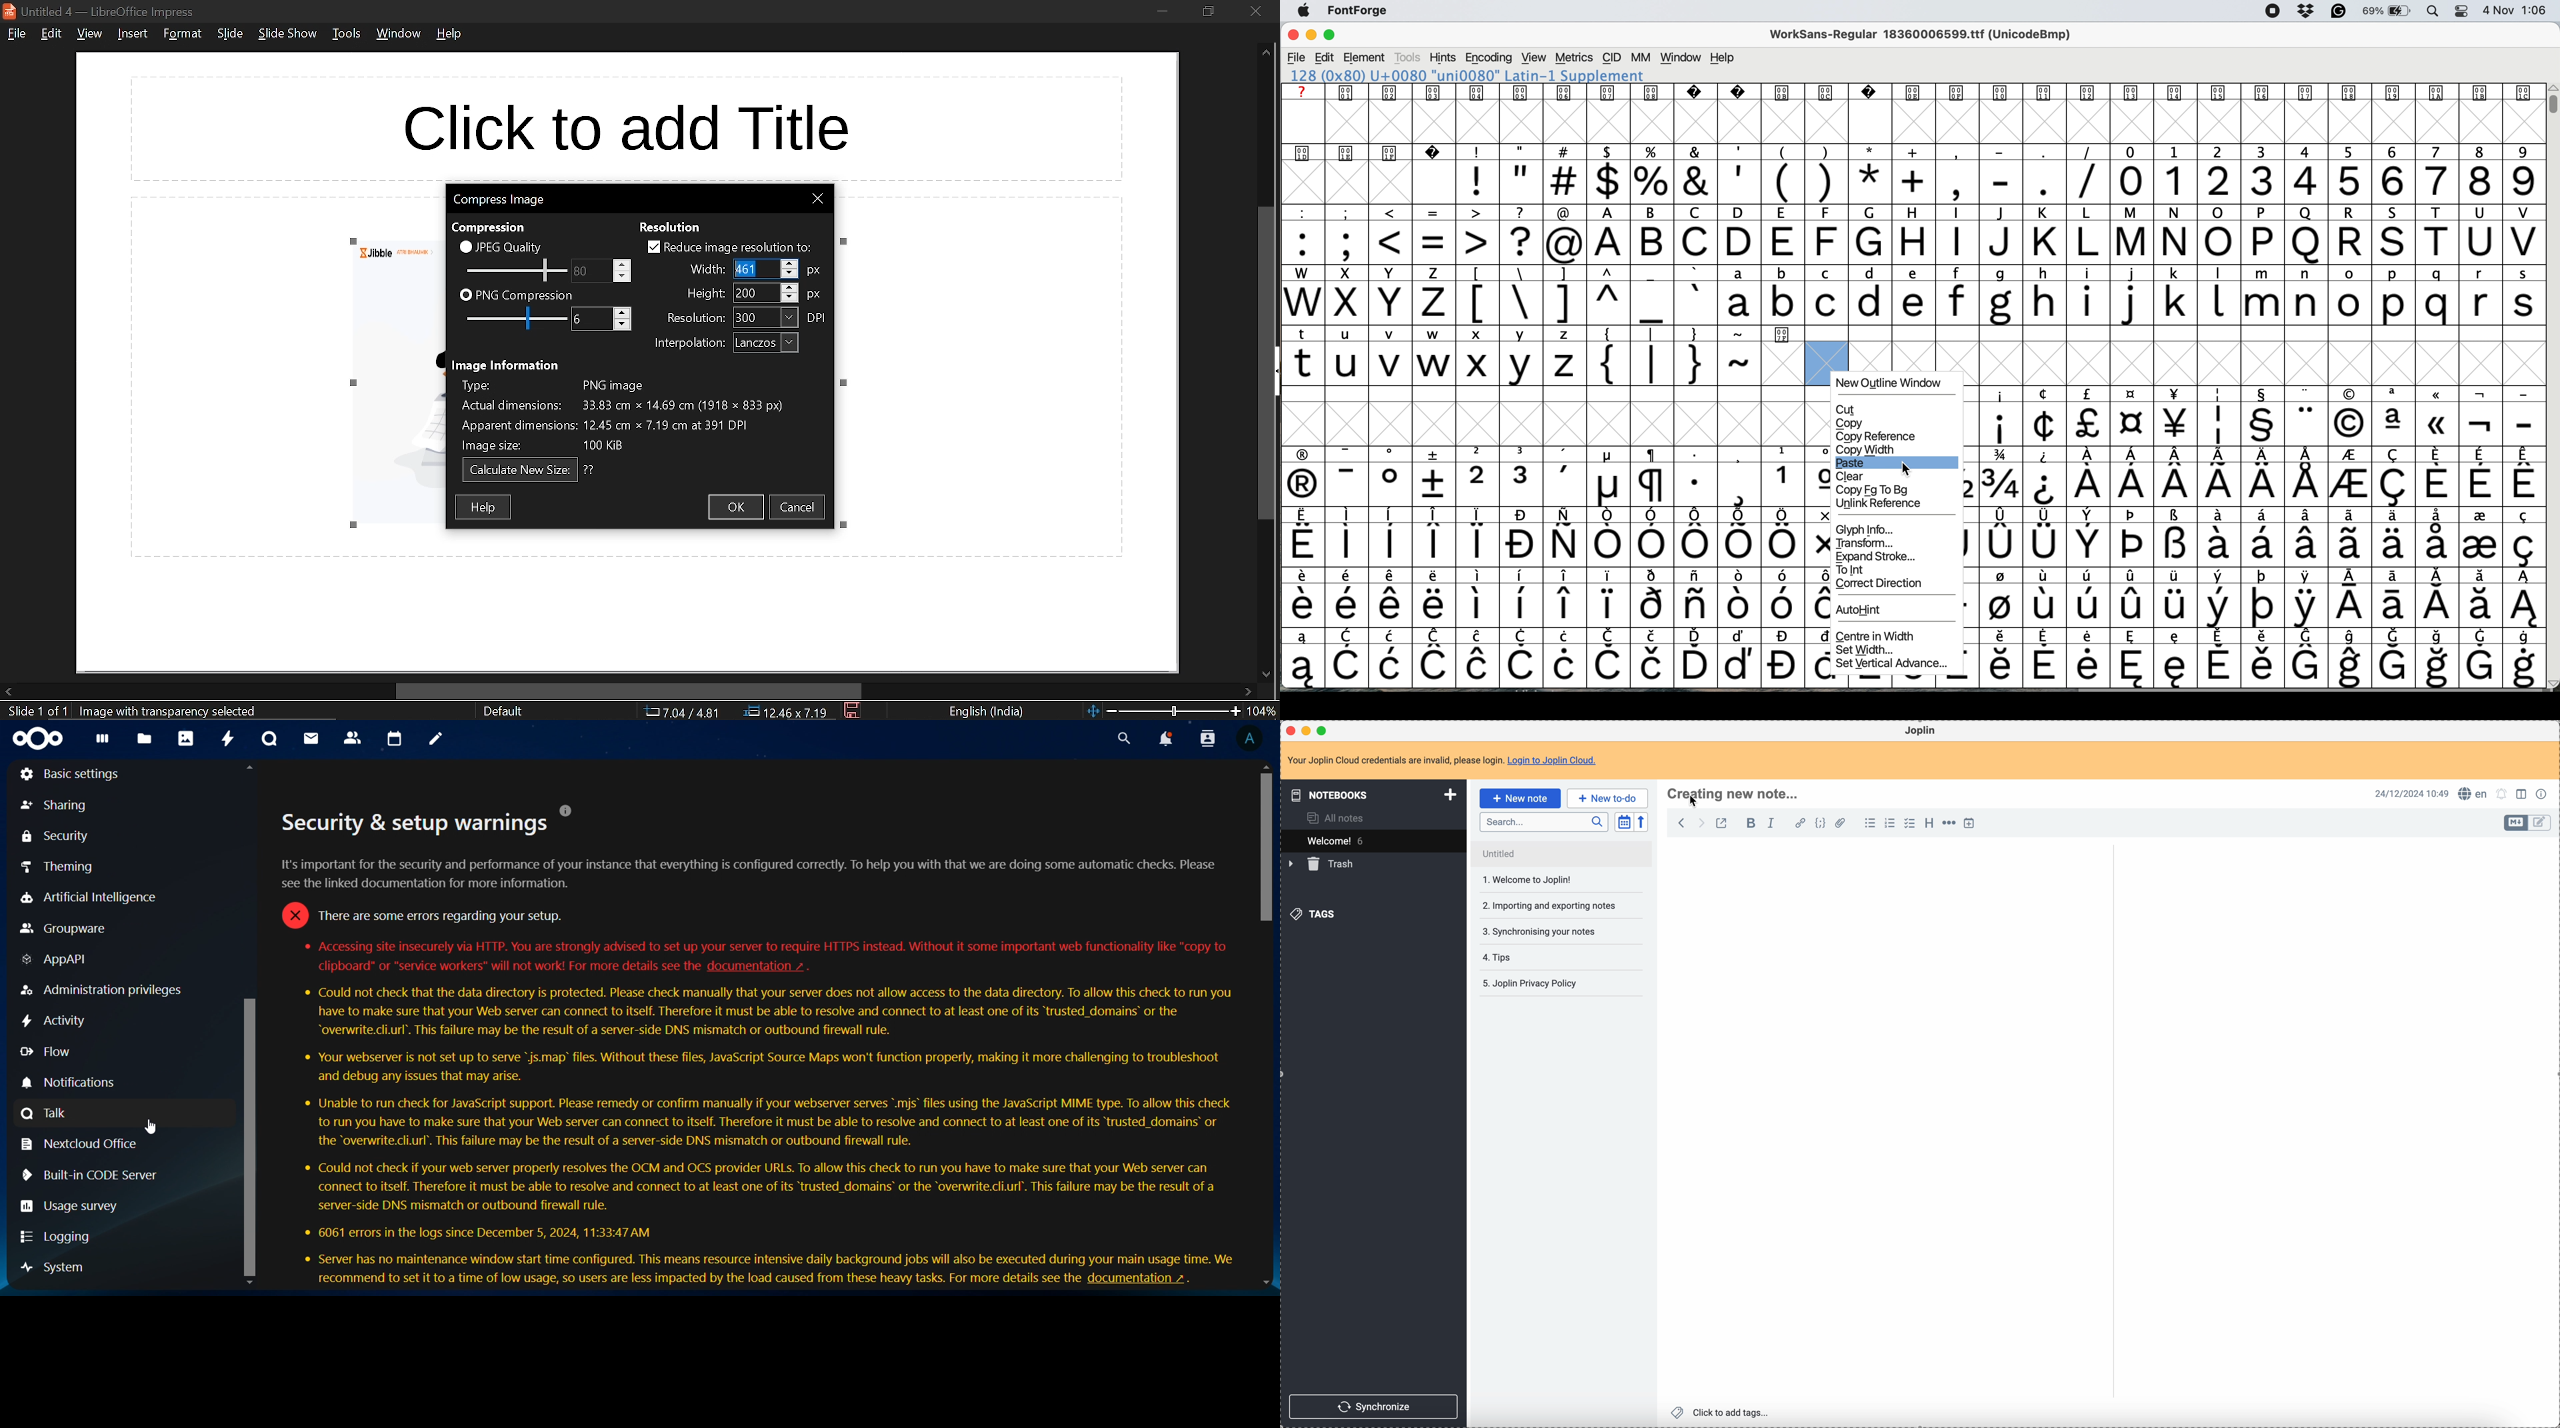  Describe the element at coordinates (765, 343) in the screenshot. I see `interpolation` at that location.